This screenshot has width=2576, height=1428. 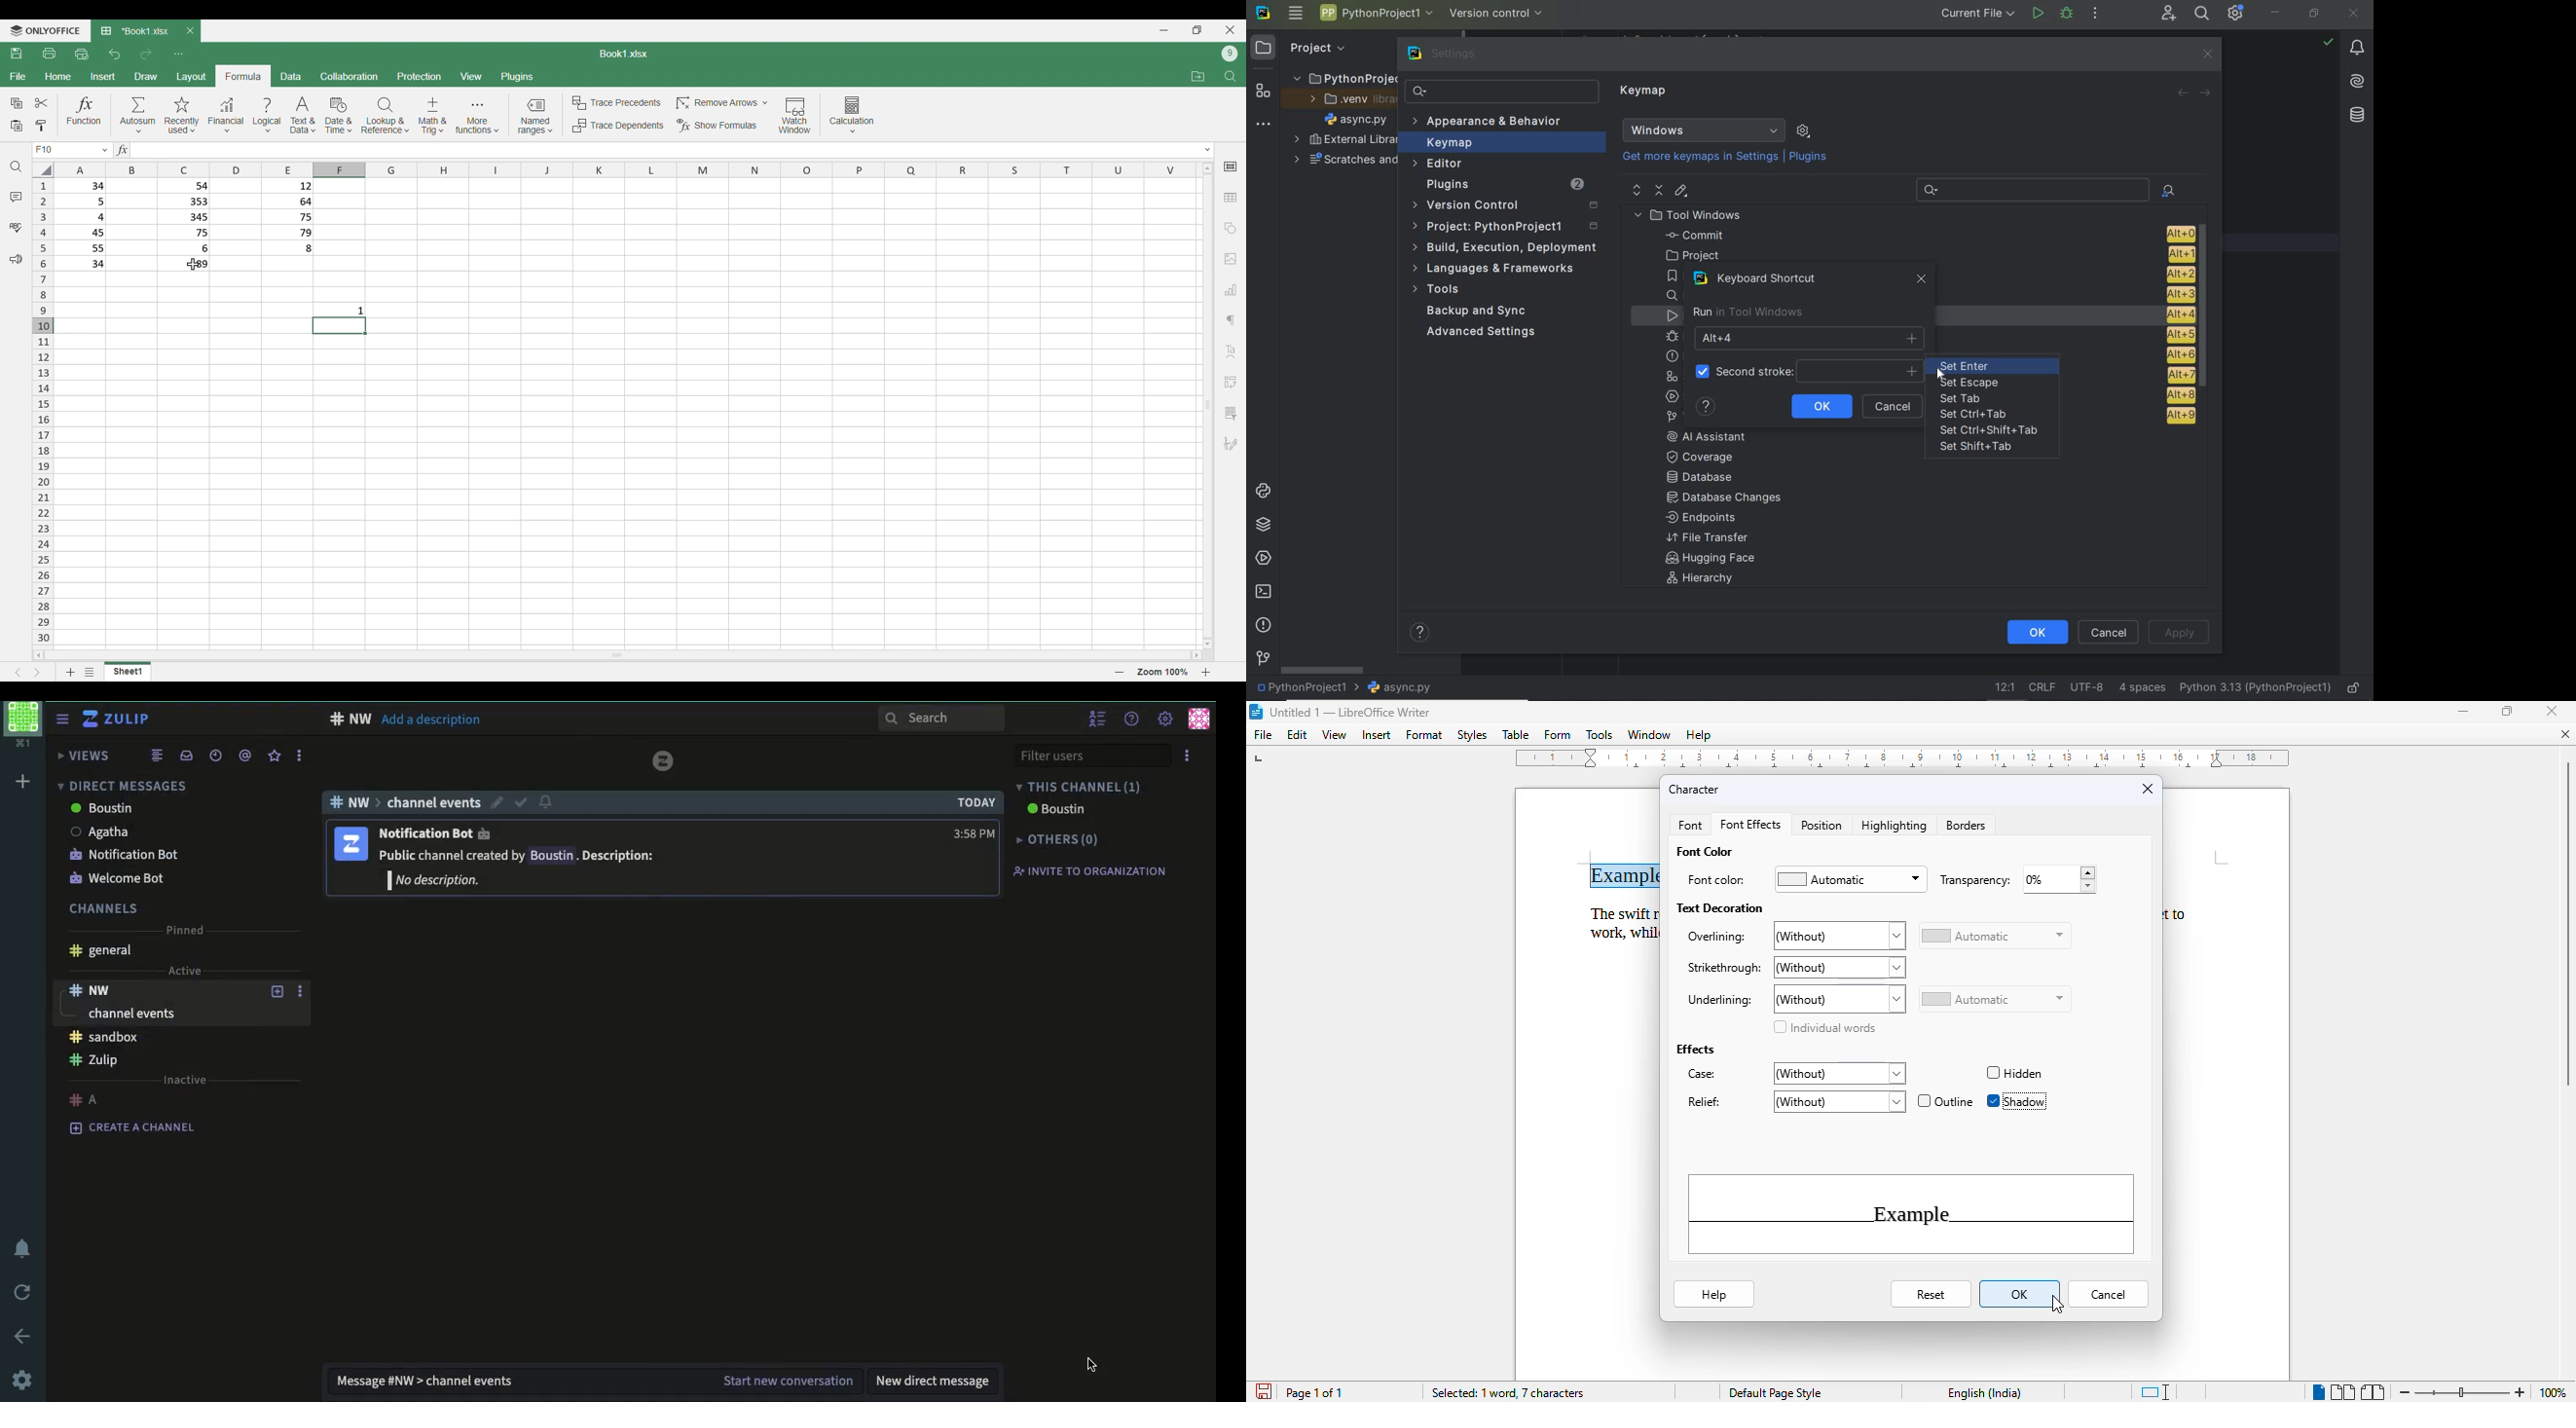 What do you see at coordinates (1978, 448) in the screenshot?
I see `set Shift+Tab` at bounding box center [1978, 448].